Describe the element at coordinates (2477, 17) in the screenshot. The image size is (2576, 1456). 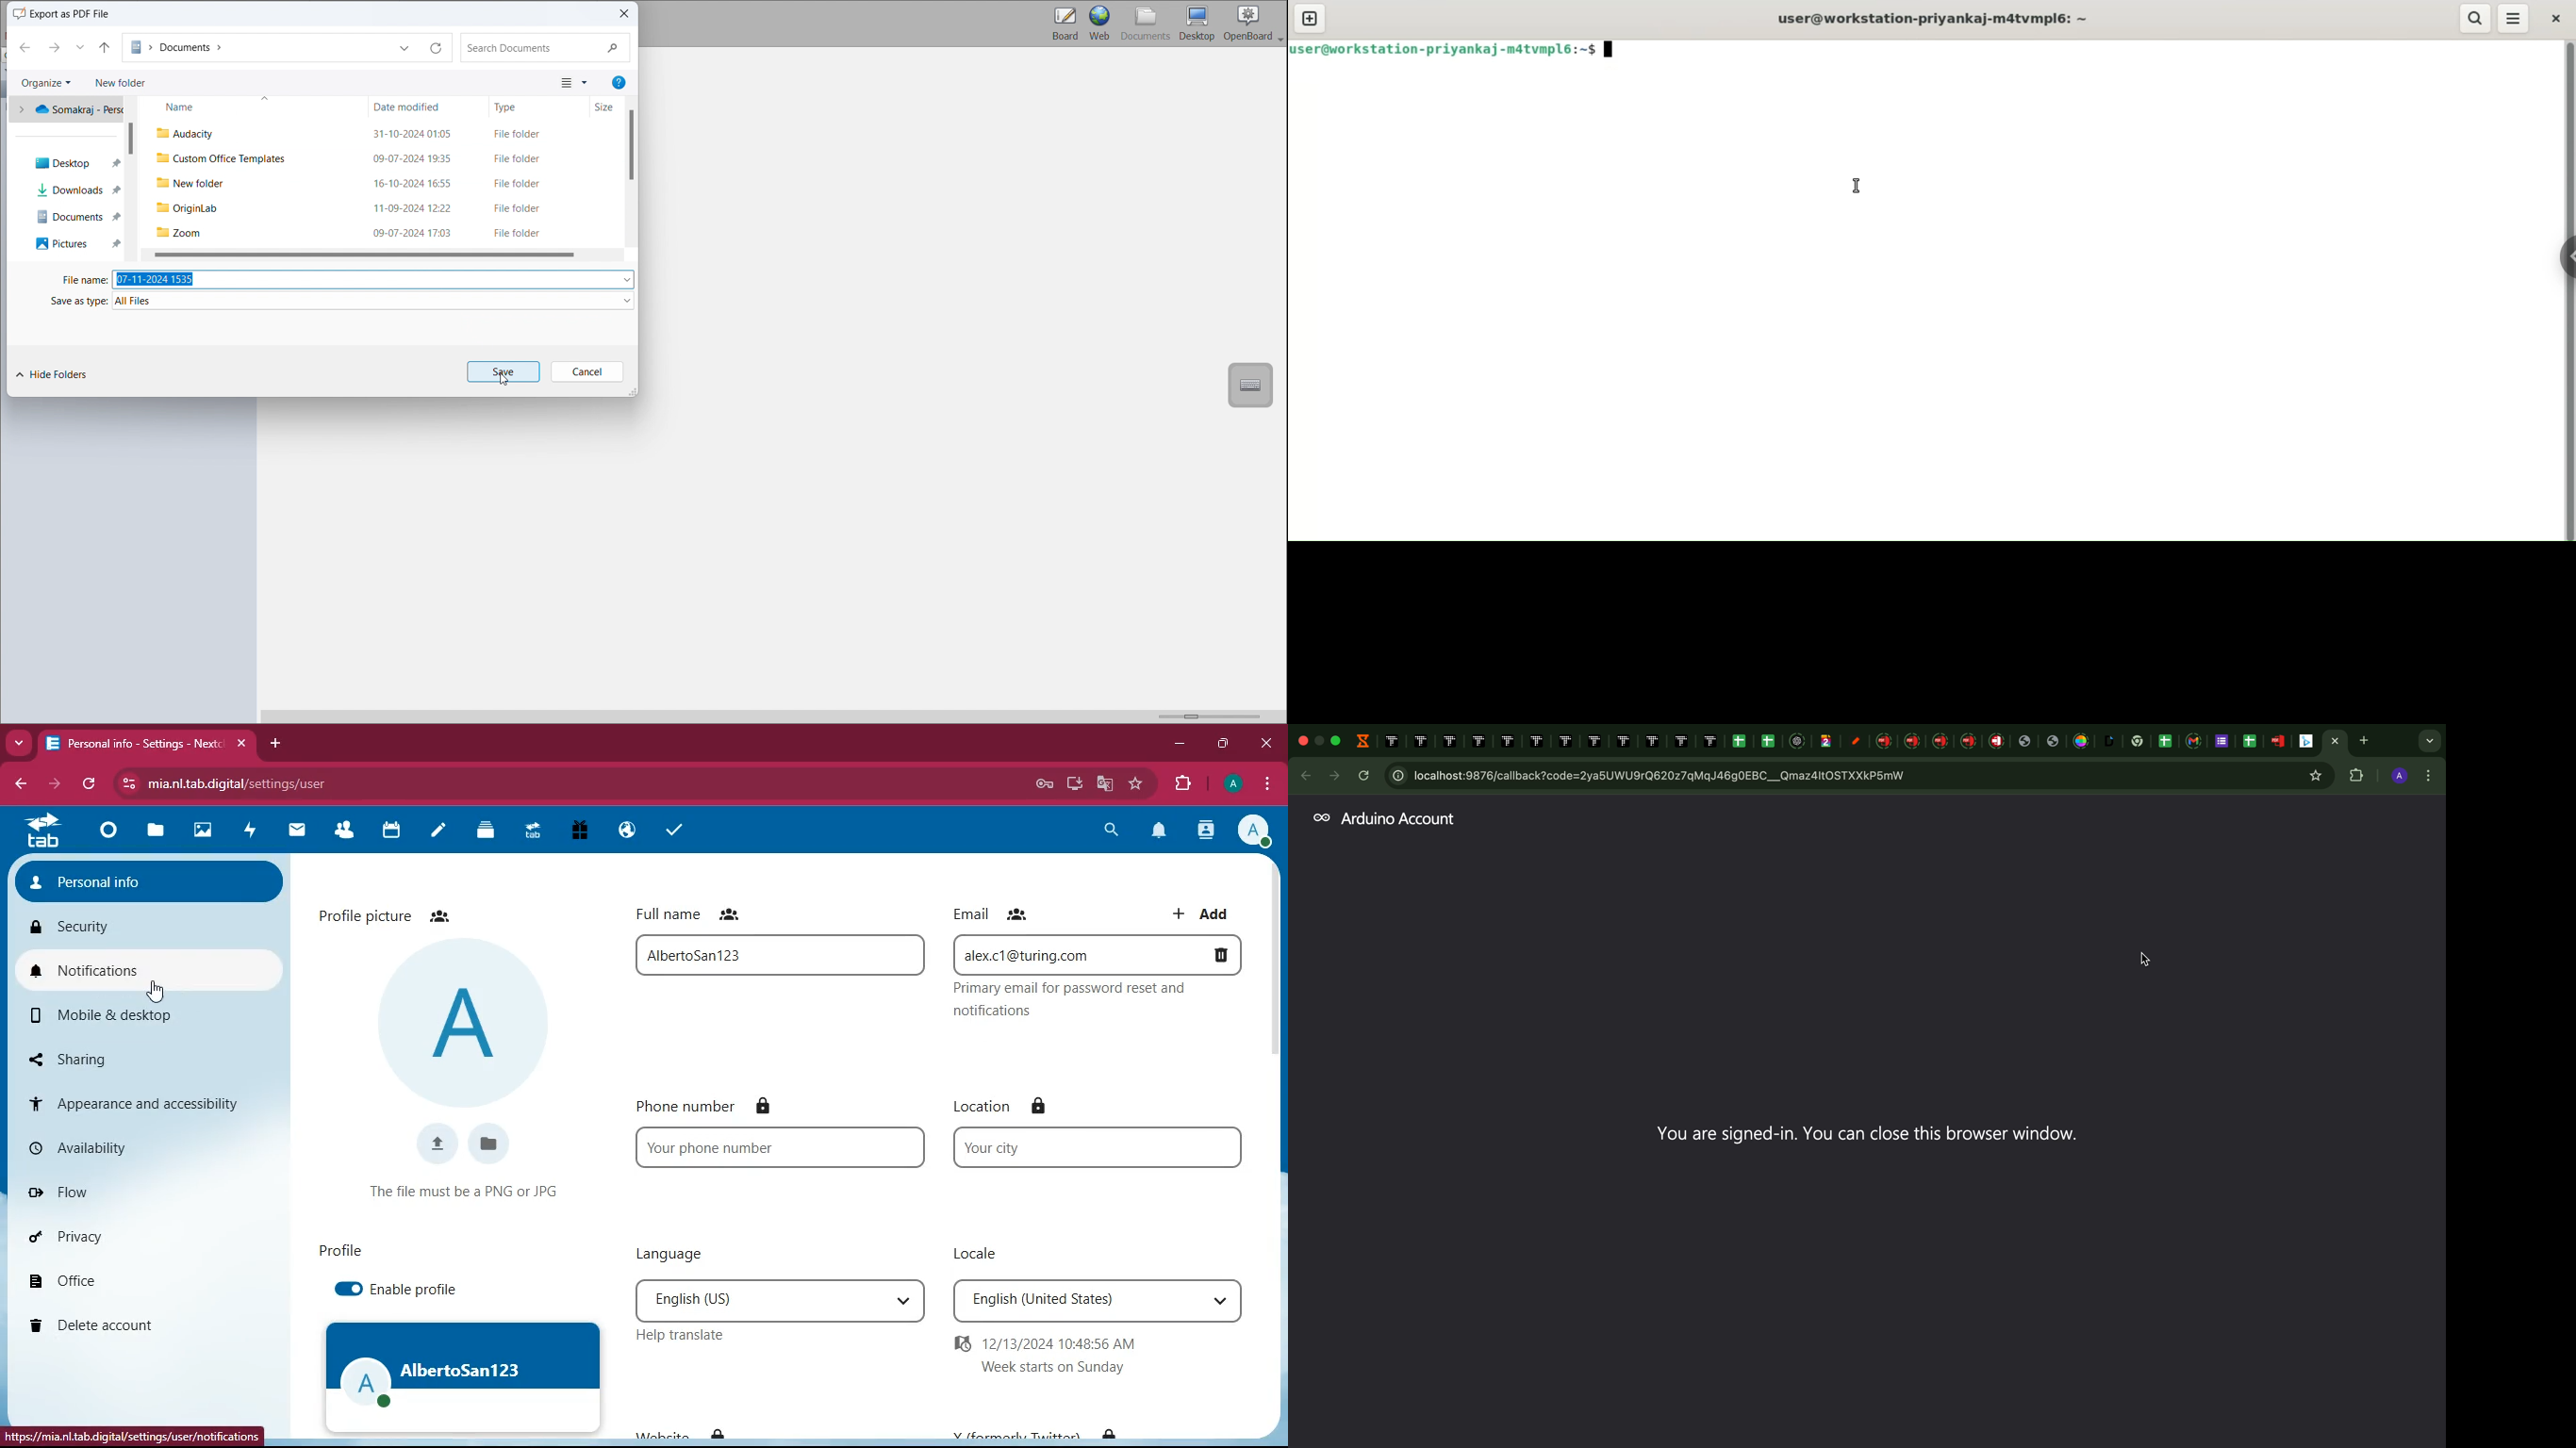
I see `search` at that location.